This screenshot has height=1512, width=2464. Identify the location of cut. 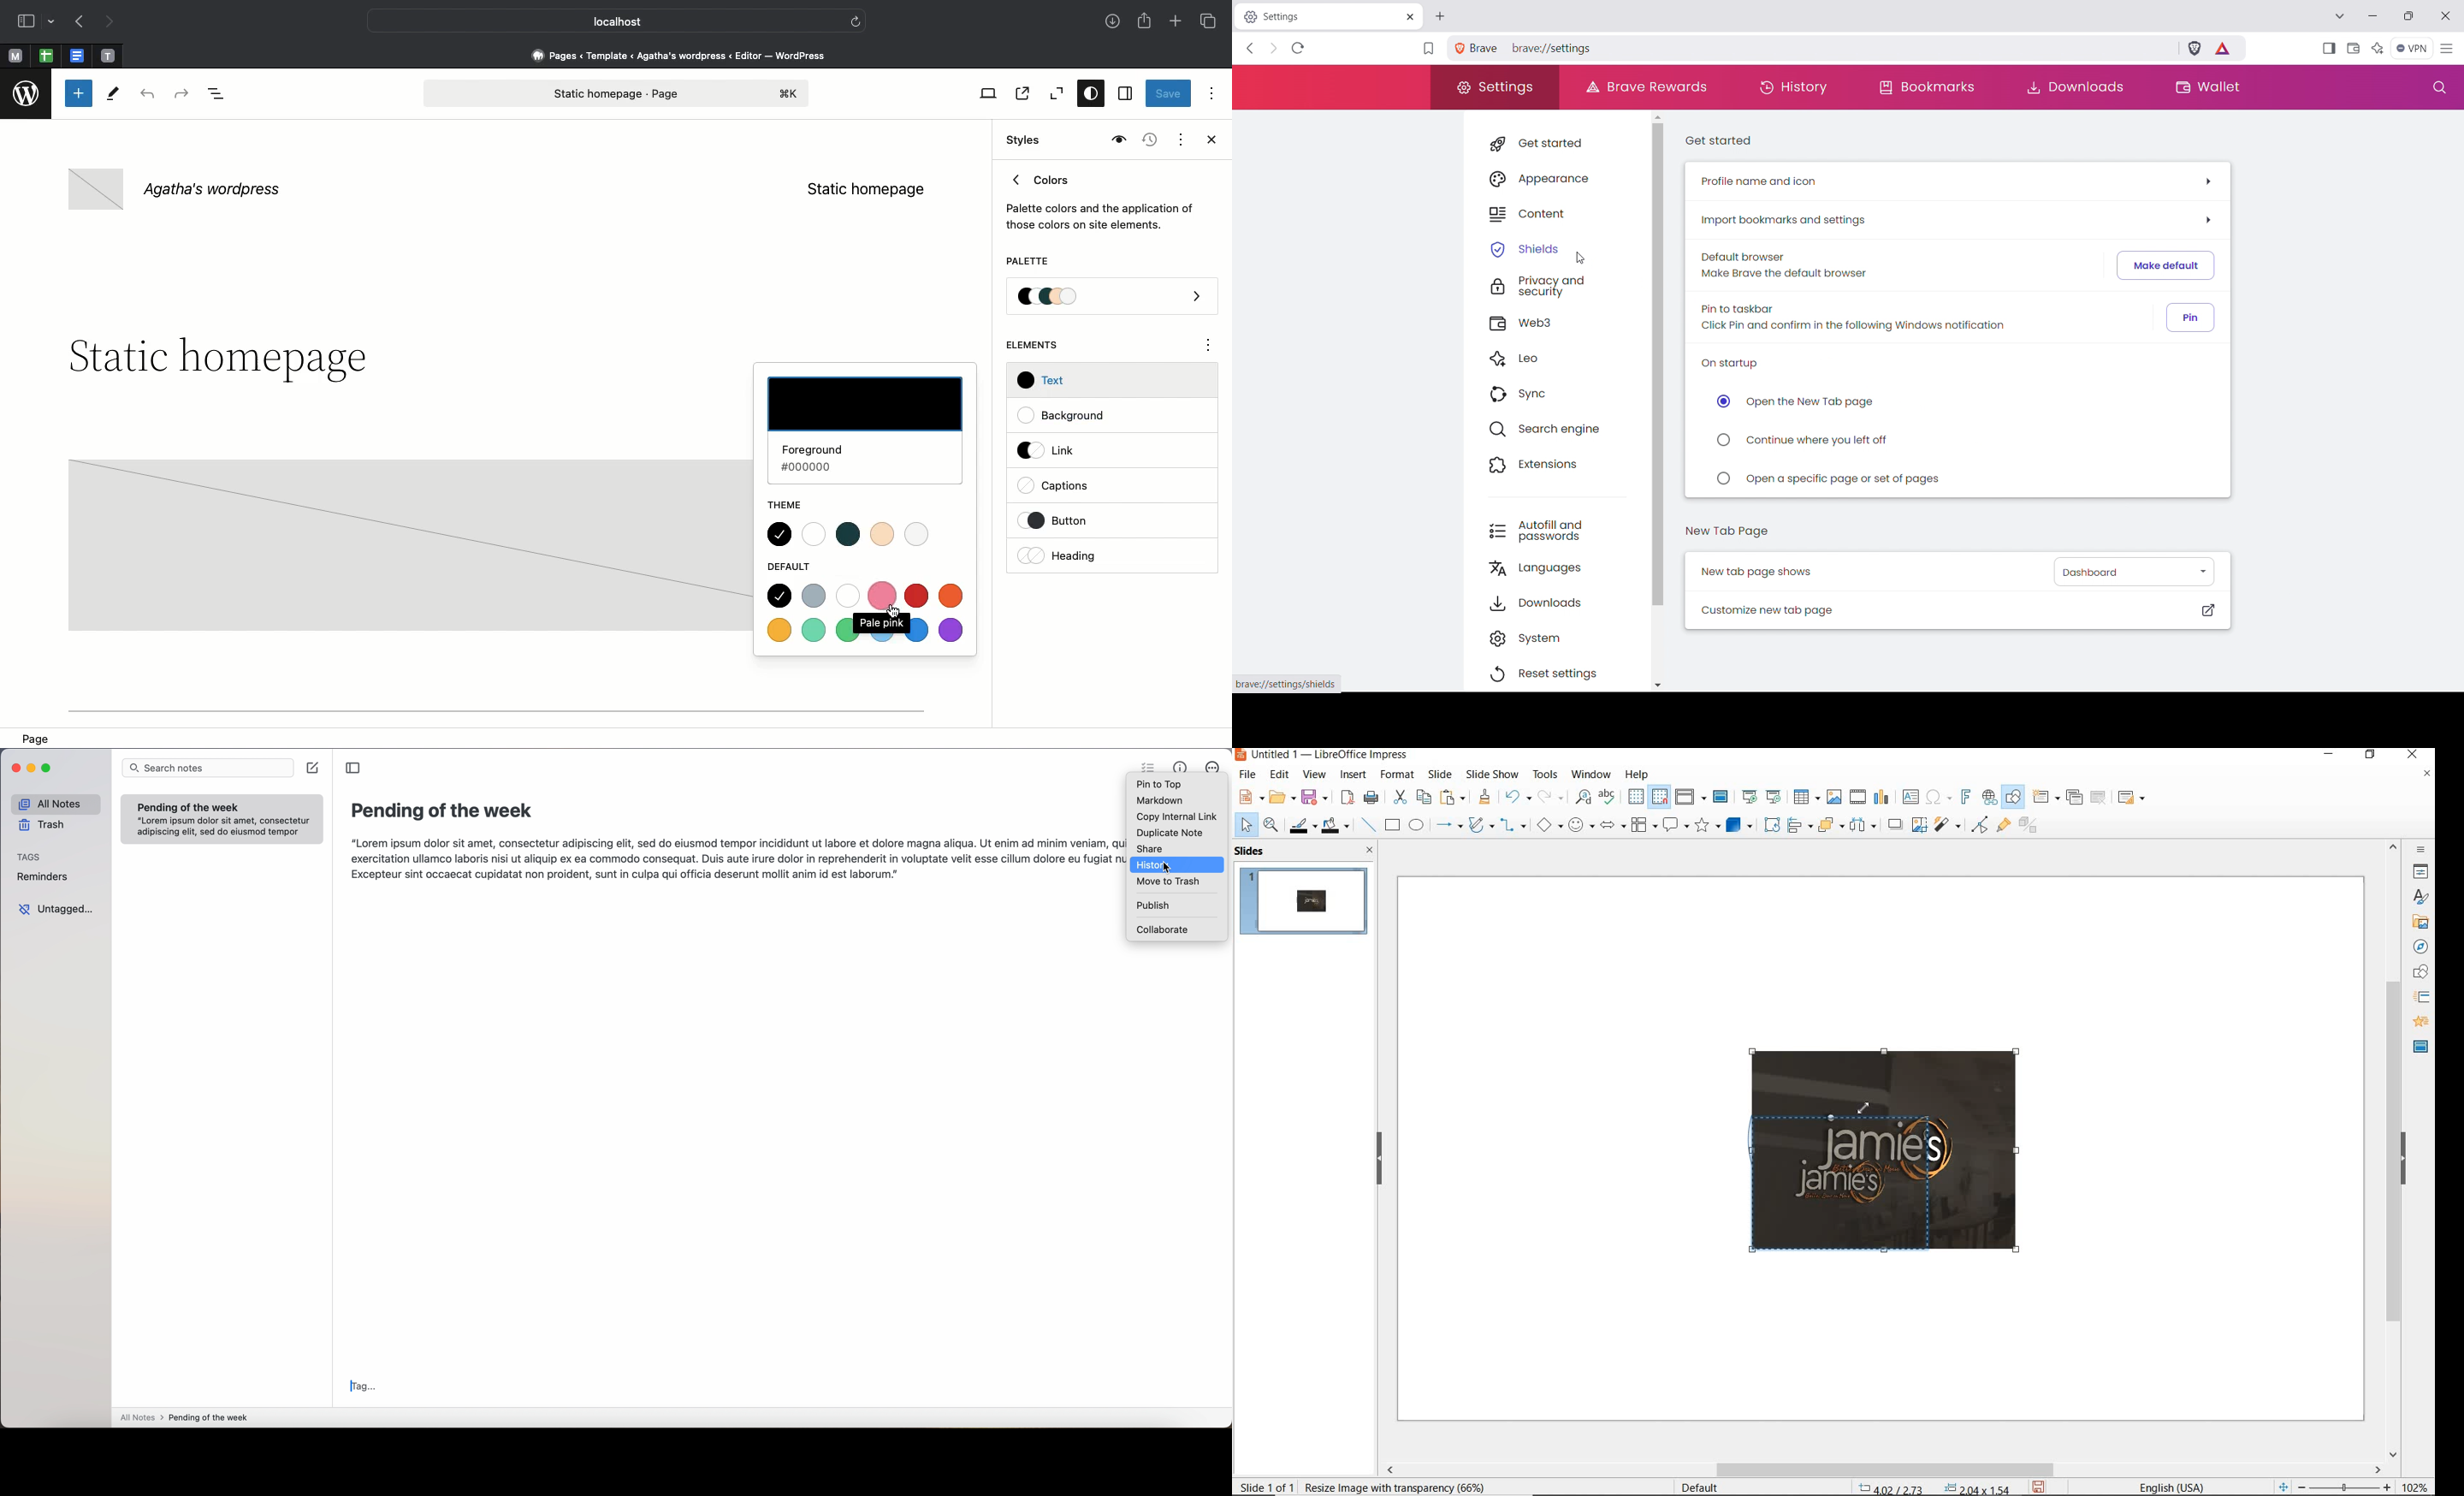
(1398, 797).